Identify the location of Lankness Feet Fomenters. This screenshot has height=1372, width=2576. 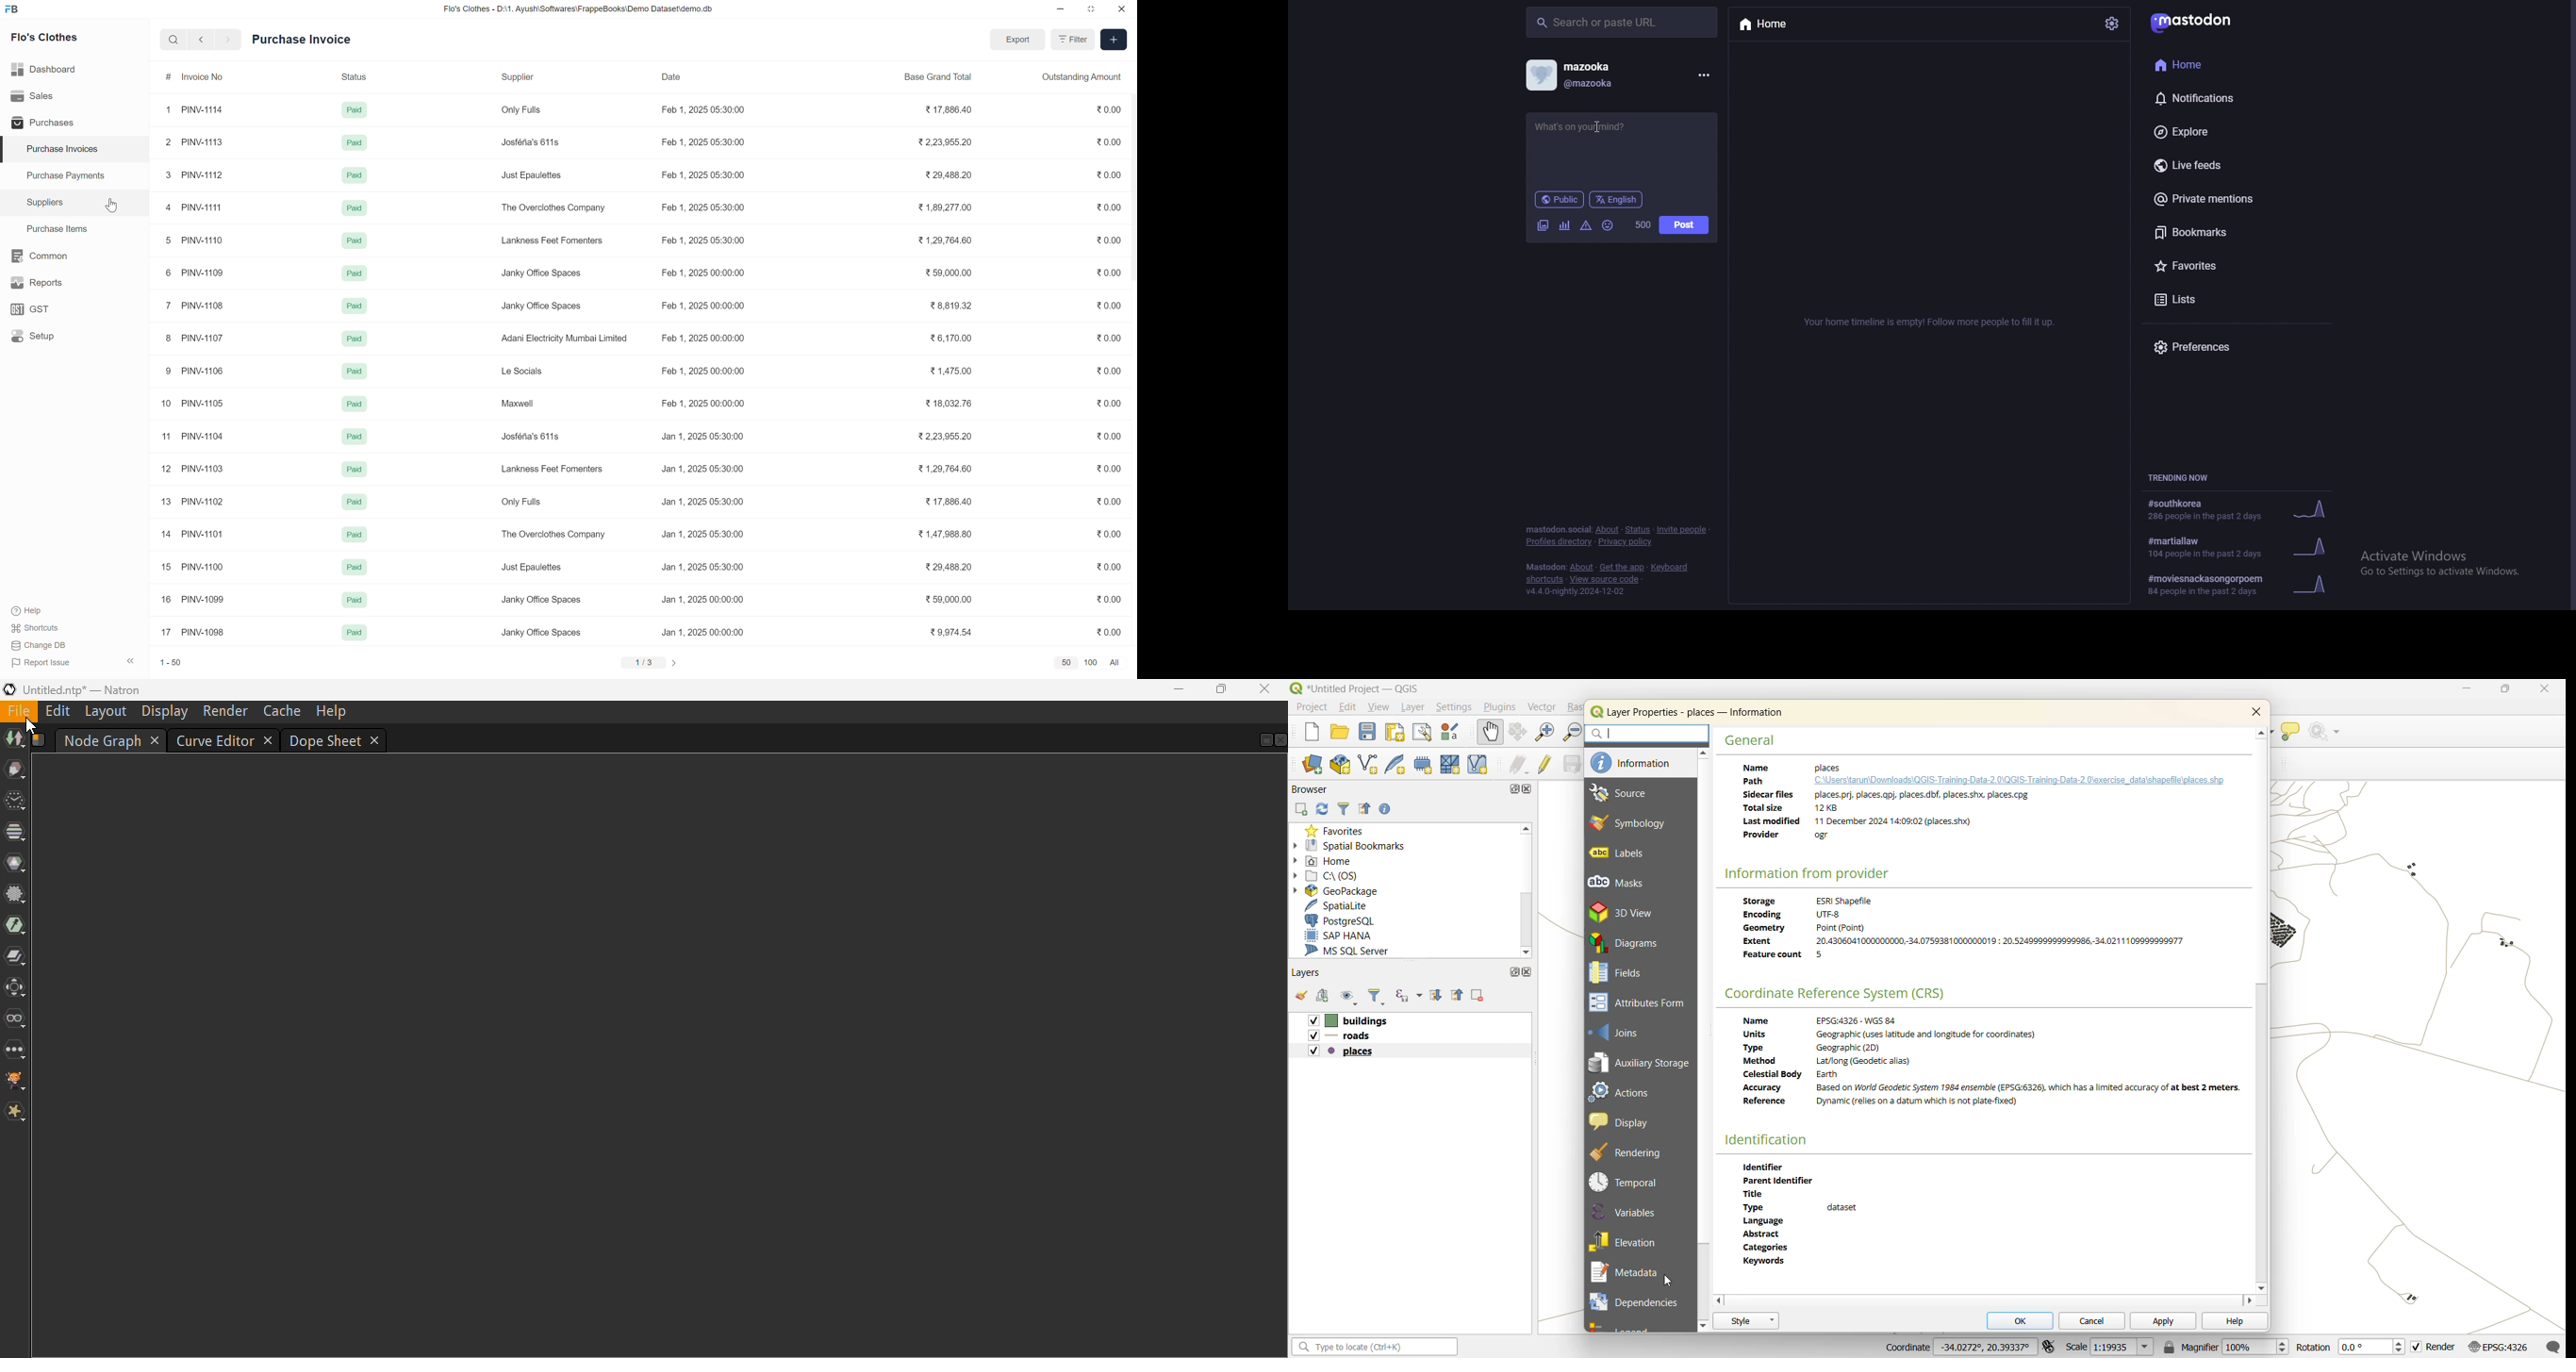
(553, 469).